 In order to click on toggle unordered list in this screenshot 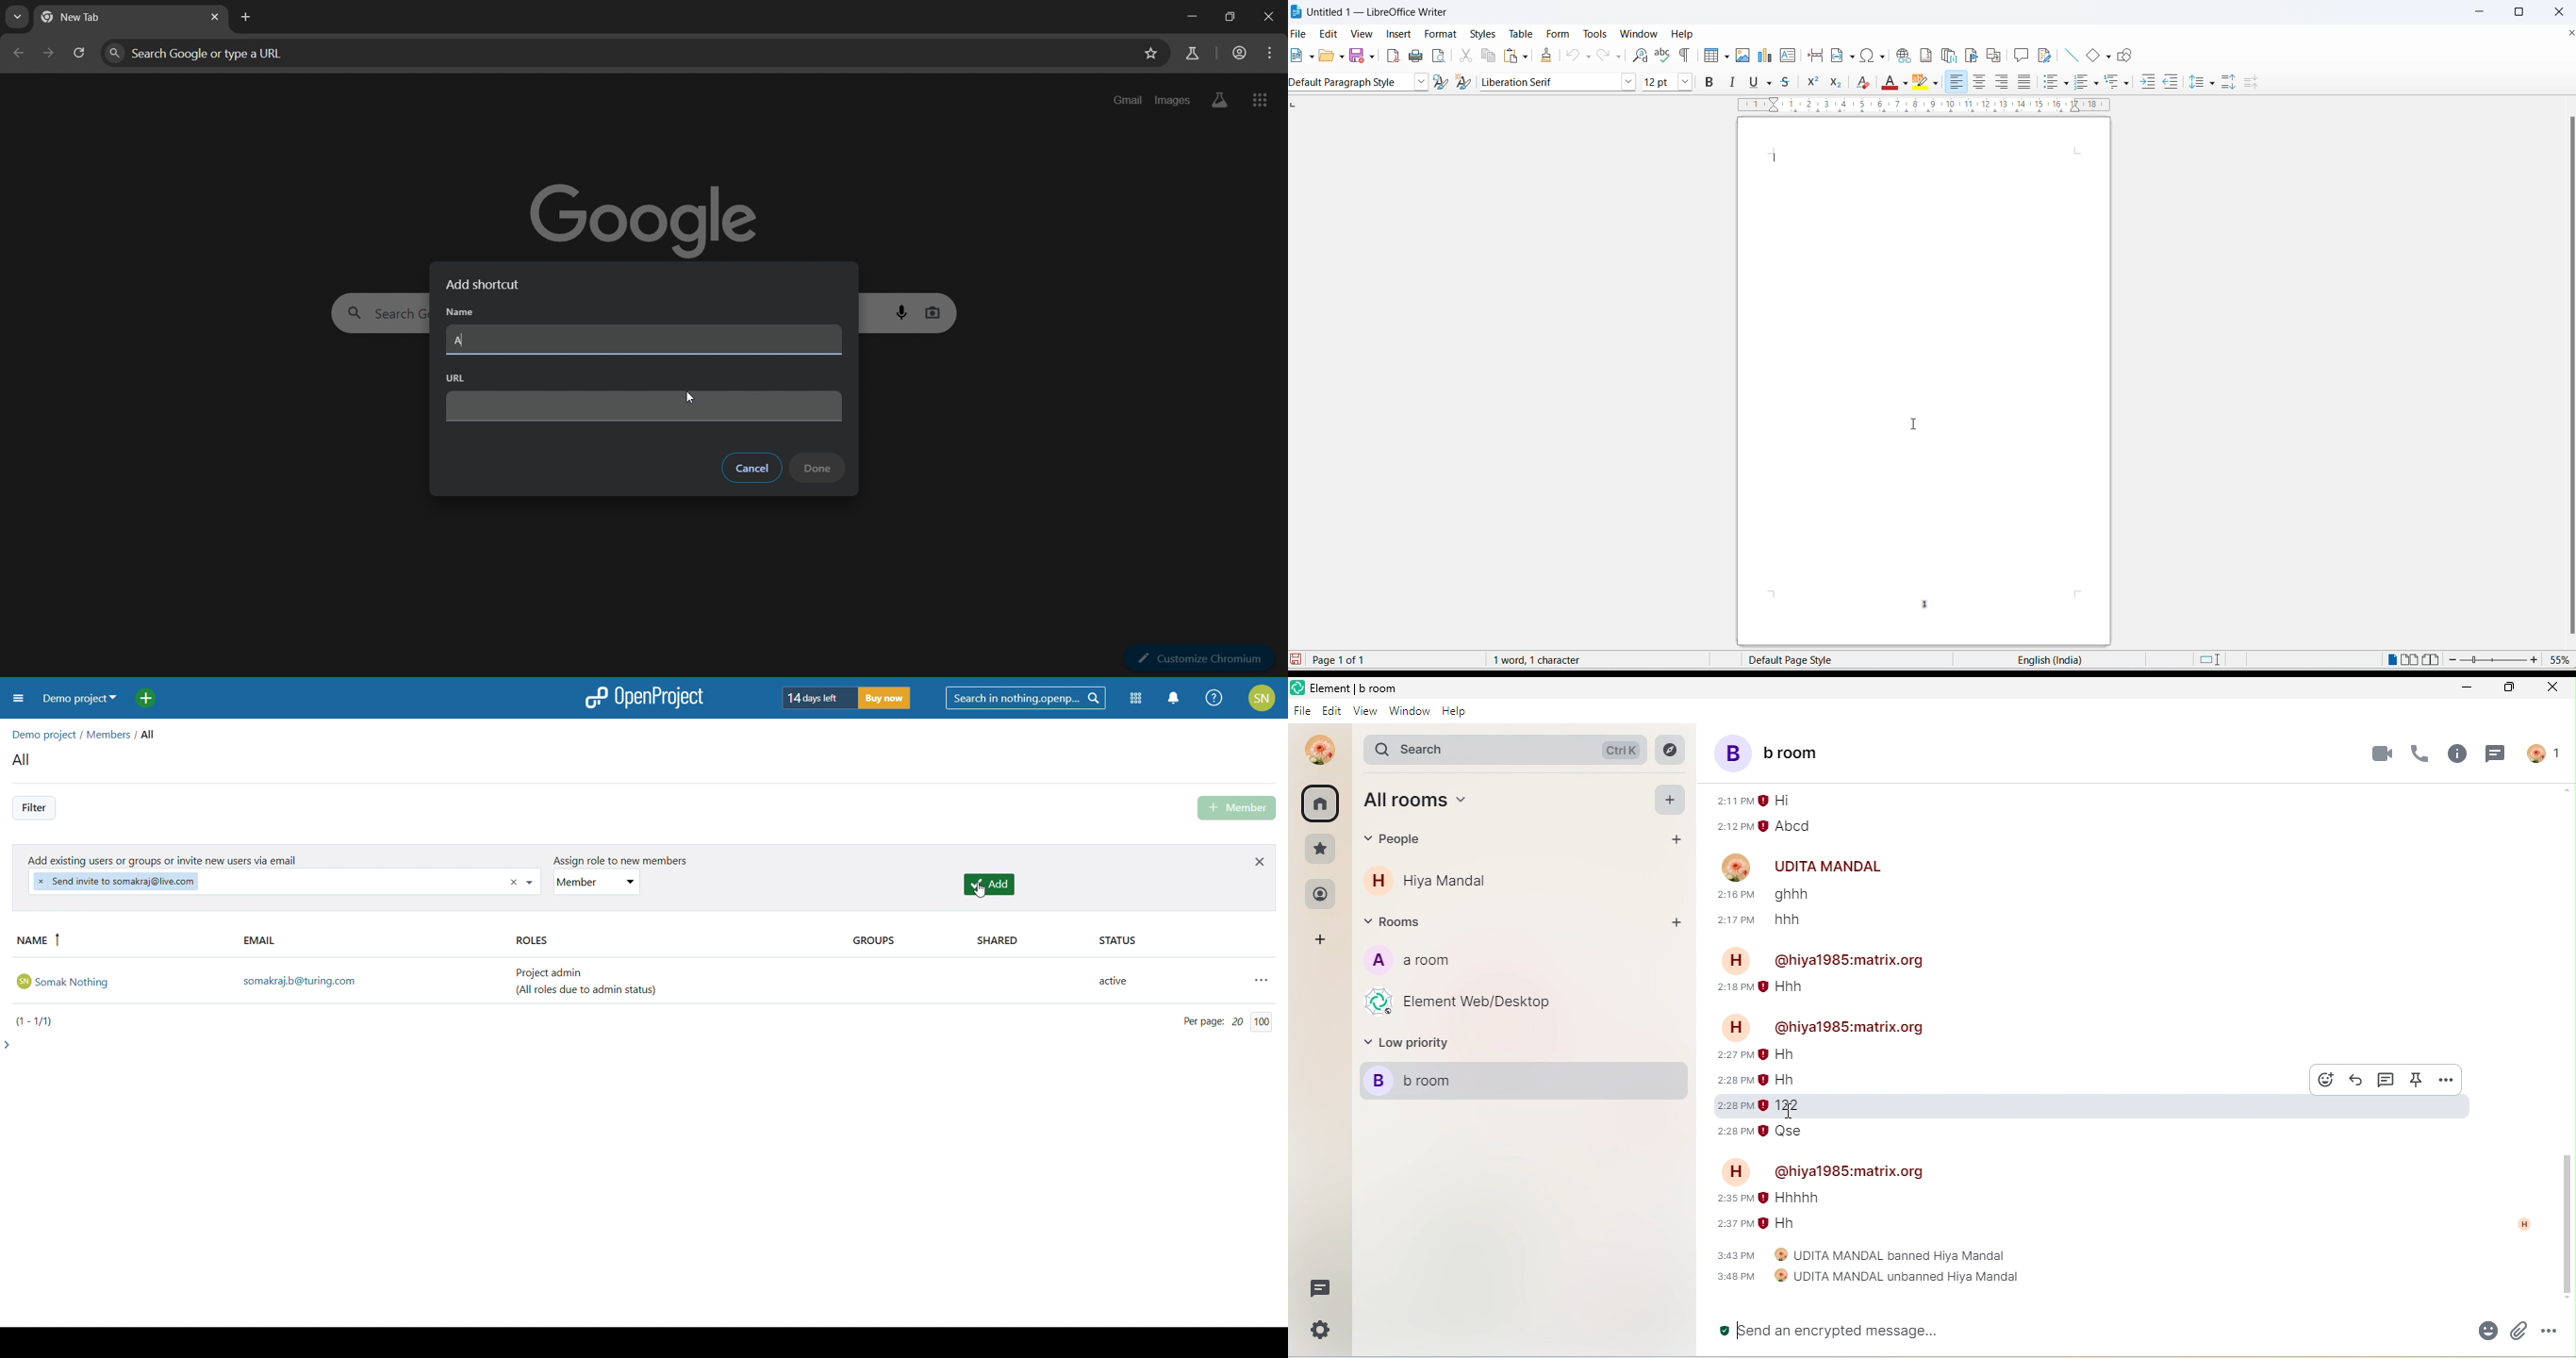, I will do `click(2051, 83)`.